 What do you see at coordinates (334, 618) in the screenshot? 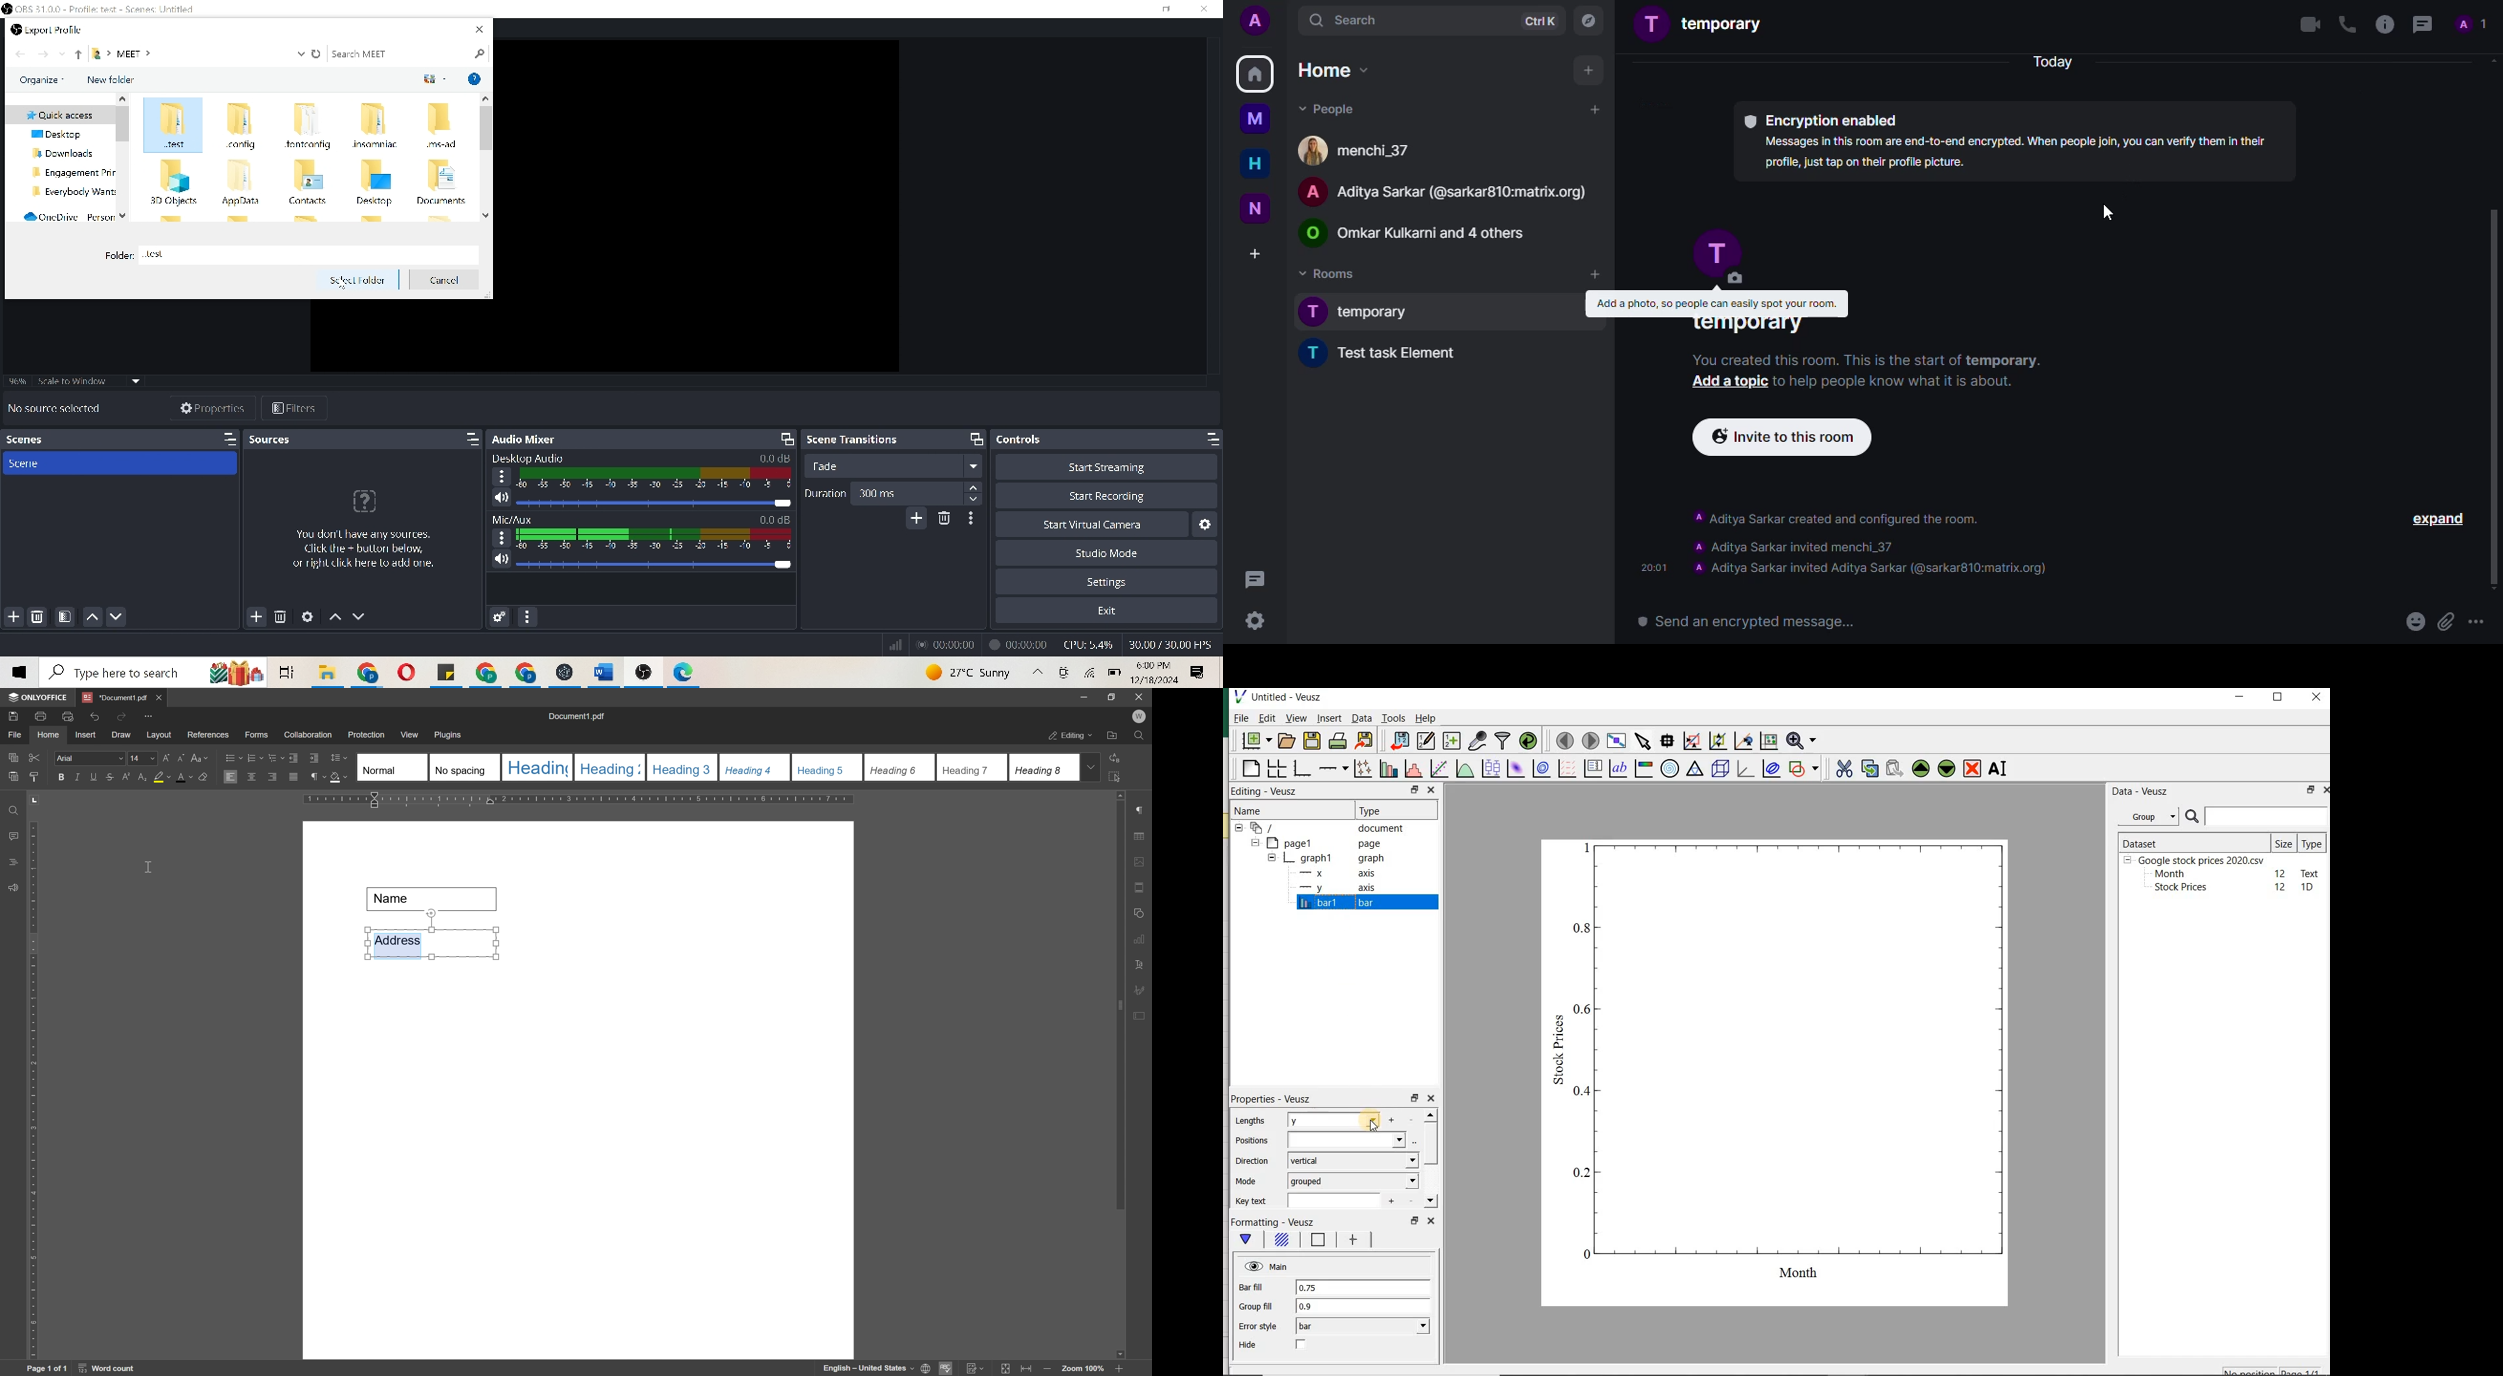
I see `move sources up` at bounding box center [334, 618].